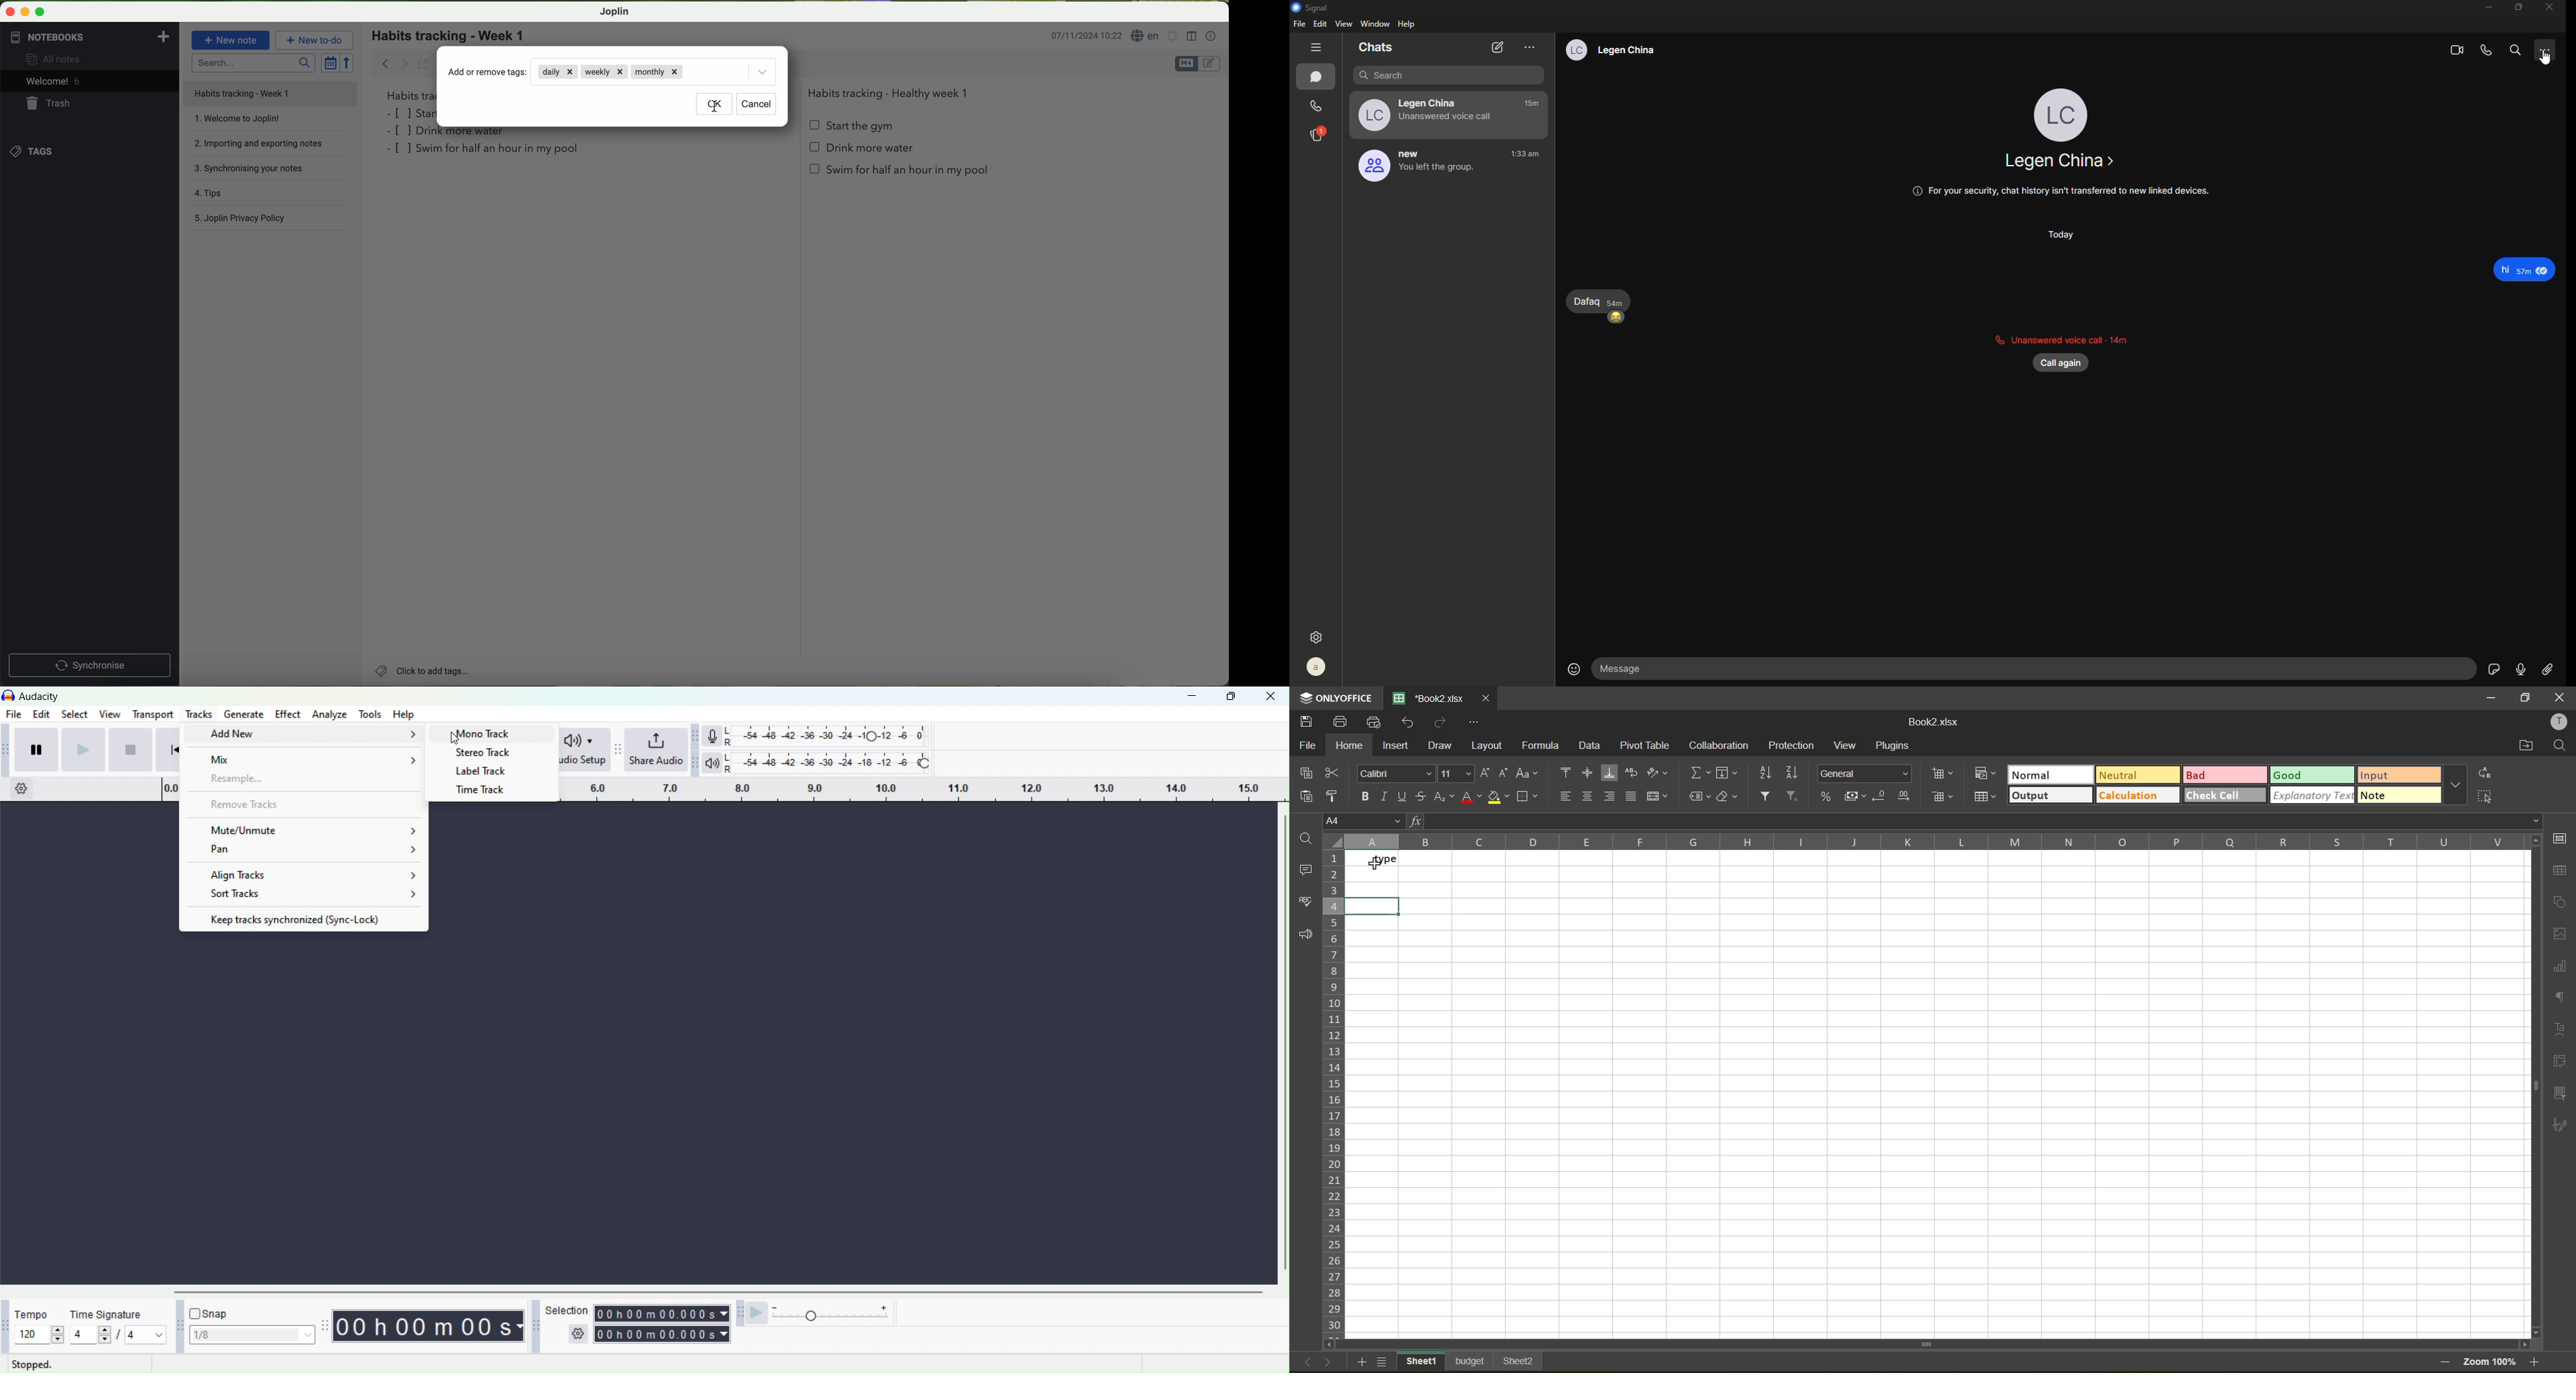  I want to click on decrease decimal, so click(1881, 795).